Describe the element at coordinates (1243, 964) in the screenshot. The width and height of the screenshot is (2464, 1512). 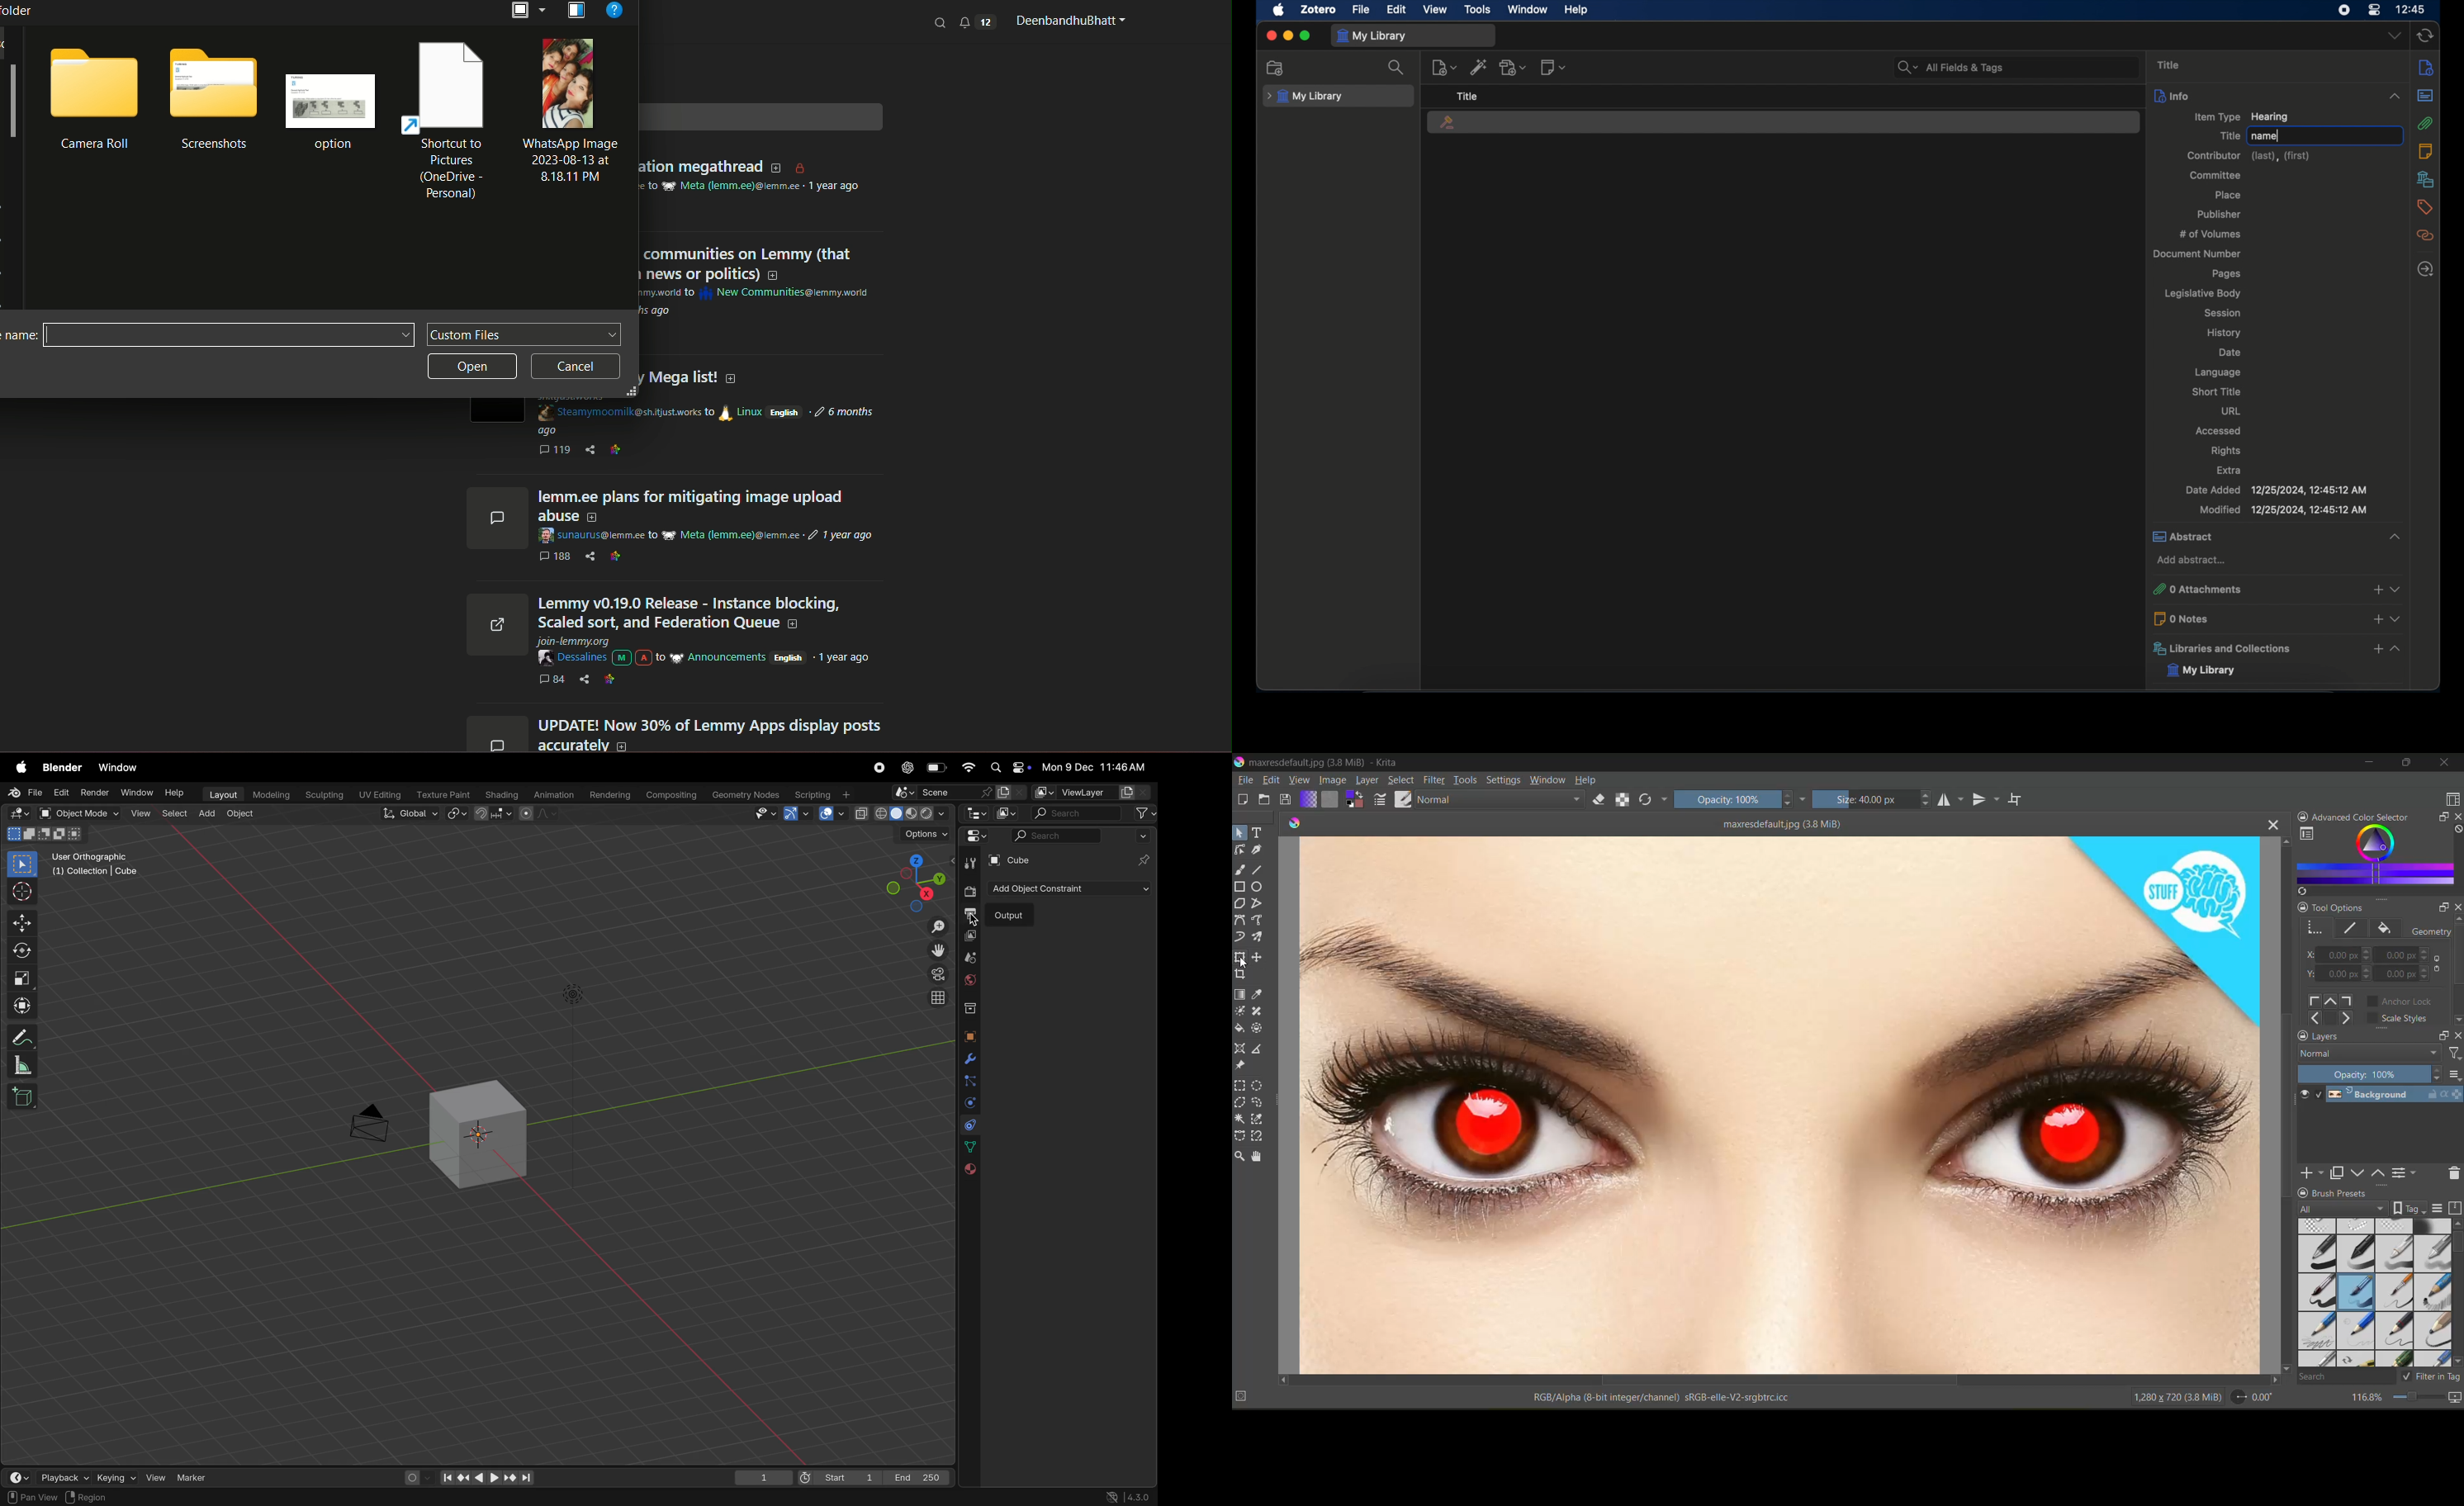
I see `cursor` at that location.